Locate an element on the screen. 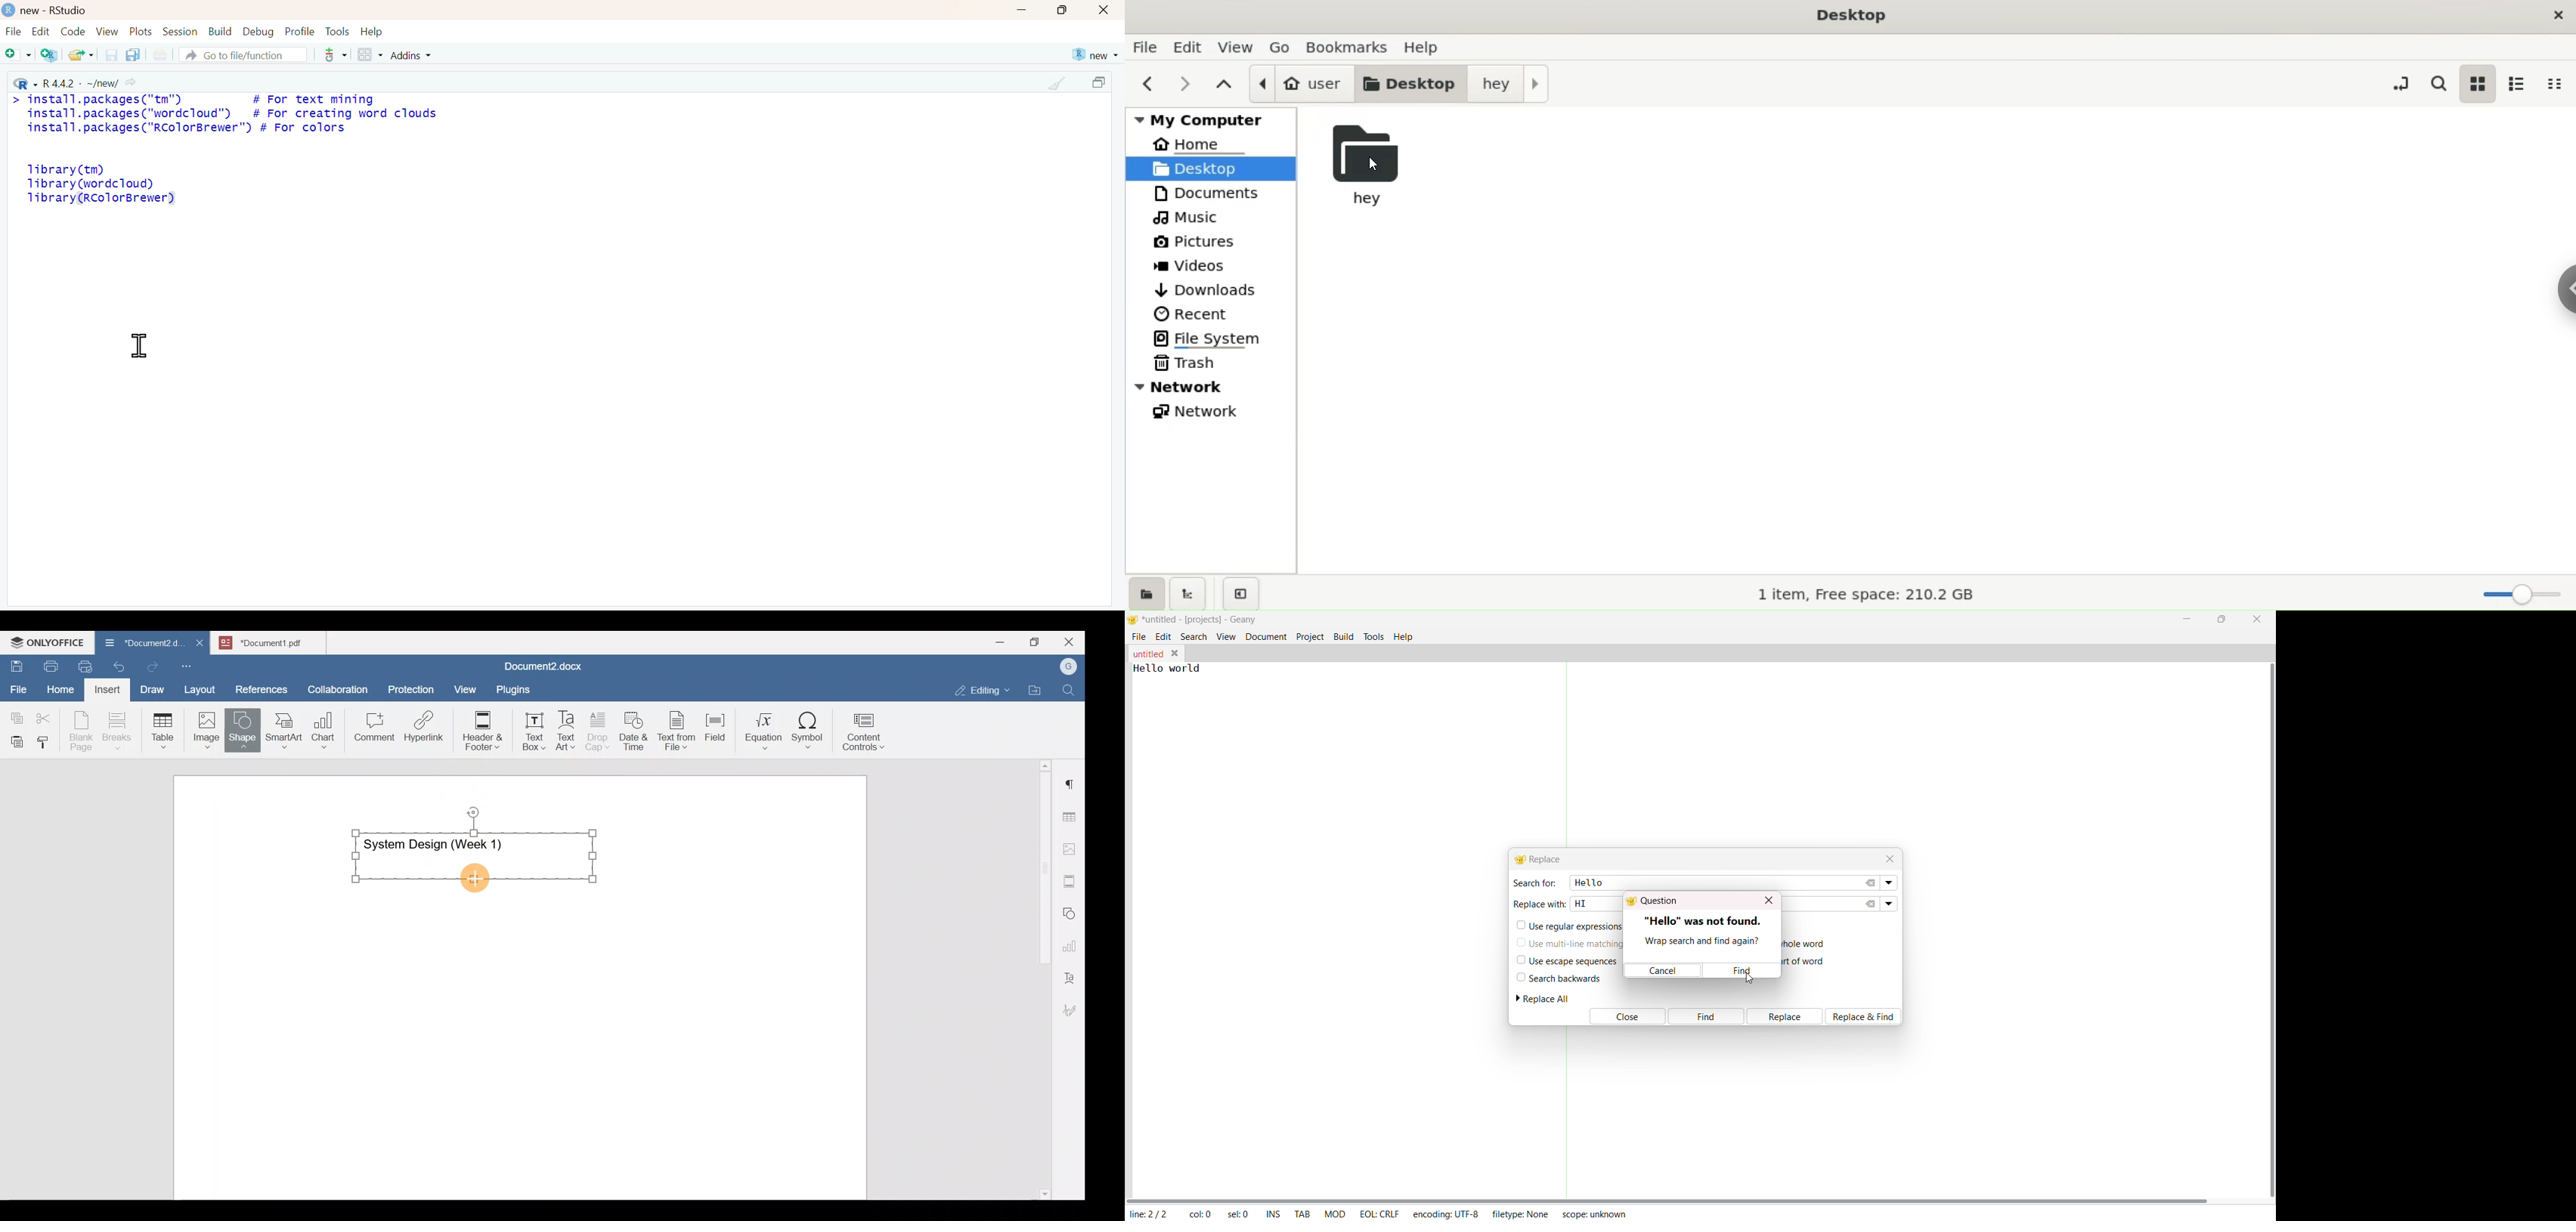 The image size is (2576, 1232). New file is located at coordinates (18, 55).